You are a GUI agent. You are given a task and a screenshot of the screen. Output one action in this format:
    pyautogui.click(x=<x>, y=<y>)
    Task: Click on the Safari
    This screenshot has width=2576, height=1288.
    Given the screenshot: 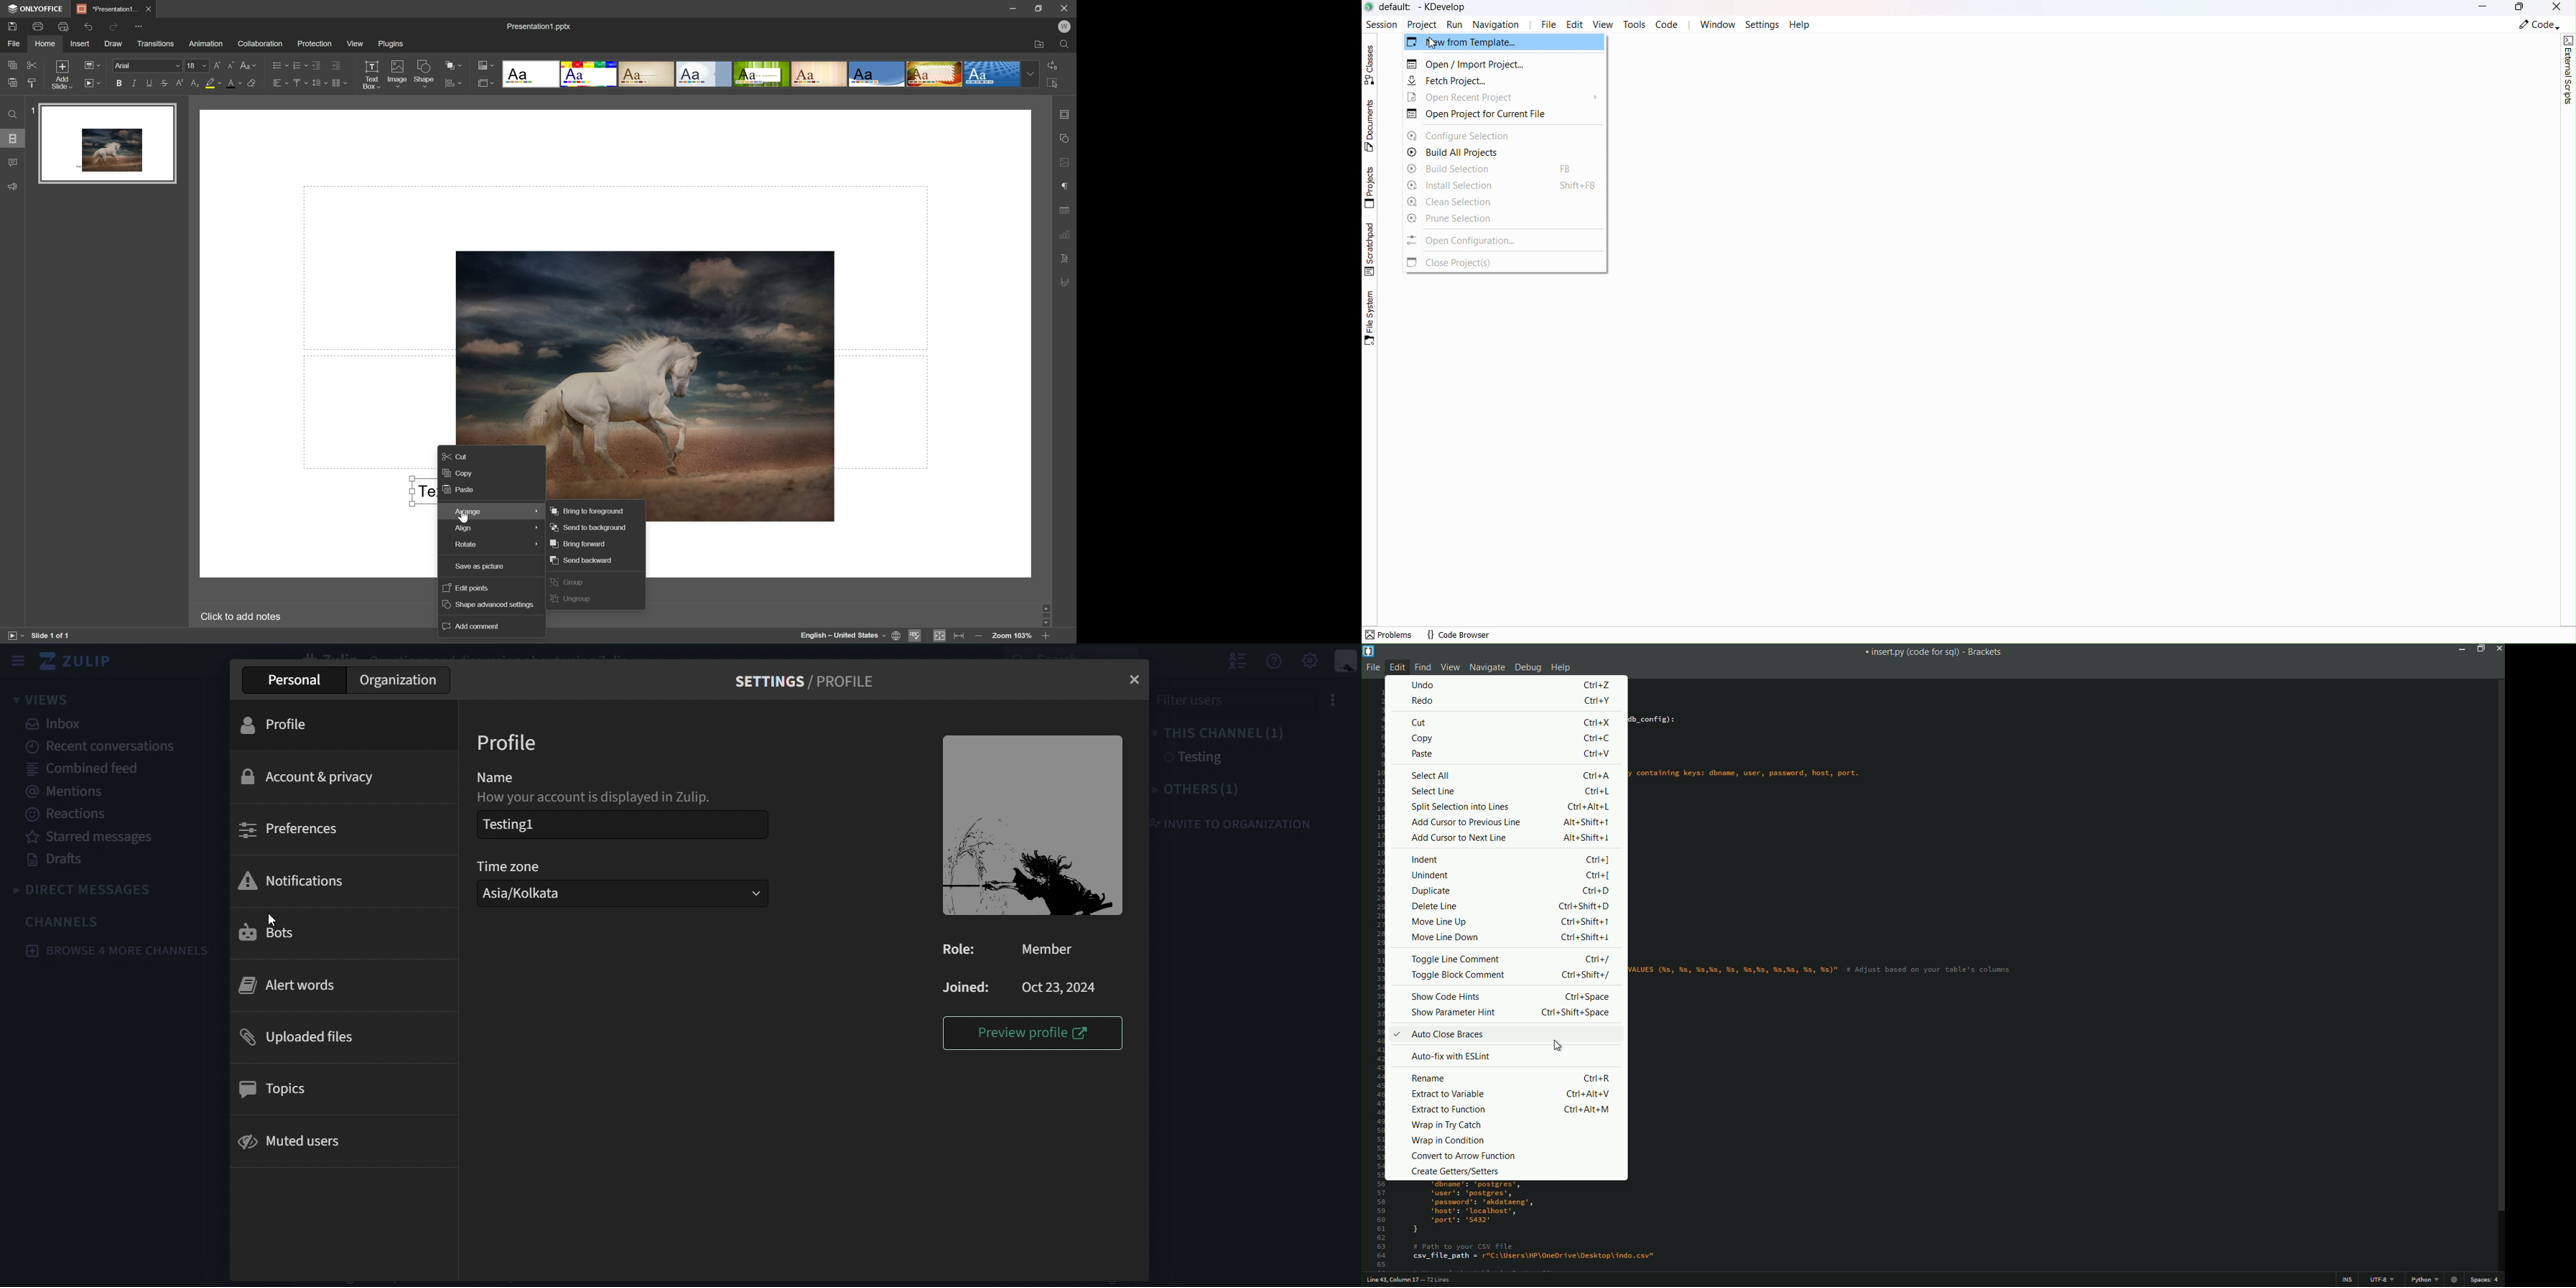 What is the action you would take?
    pyautogui.click(x=934, y=74)
    